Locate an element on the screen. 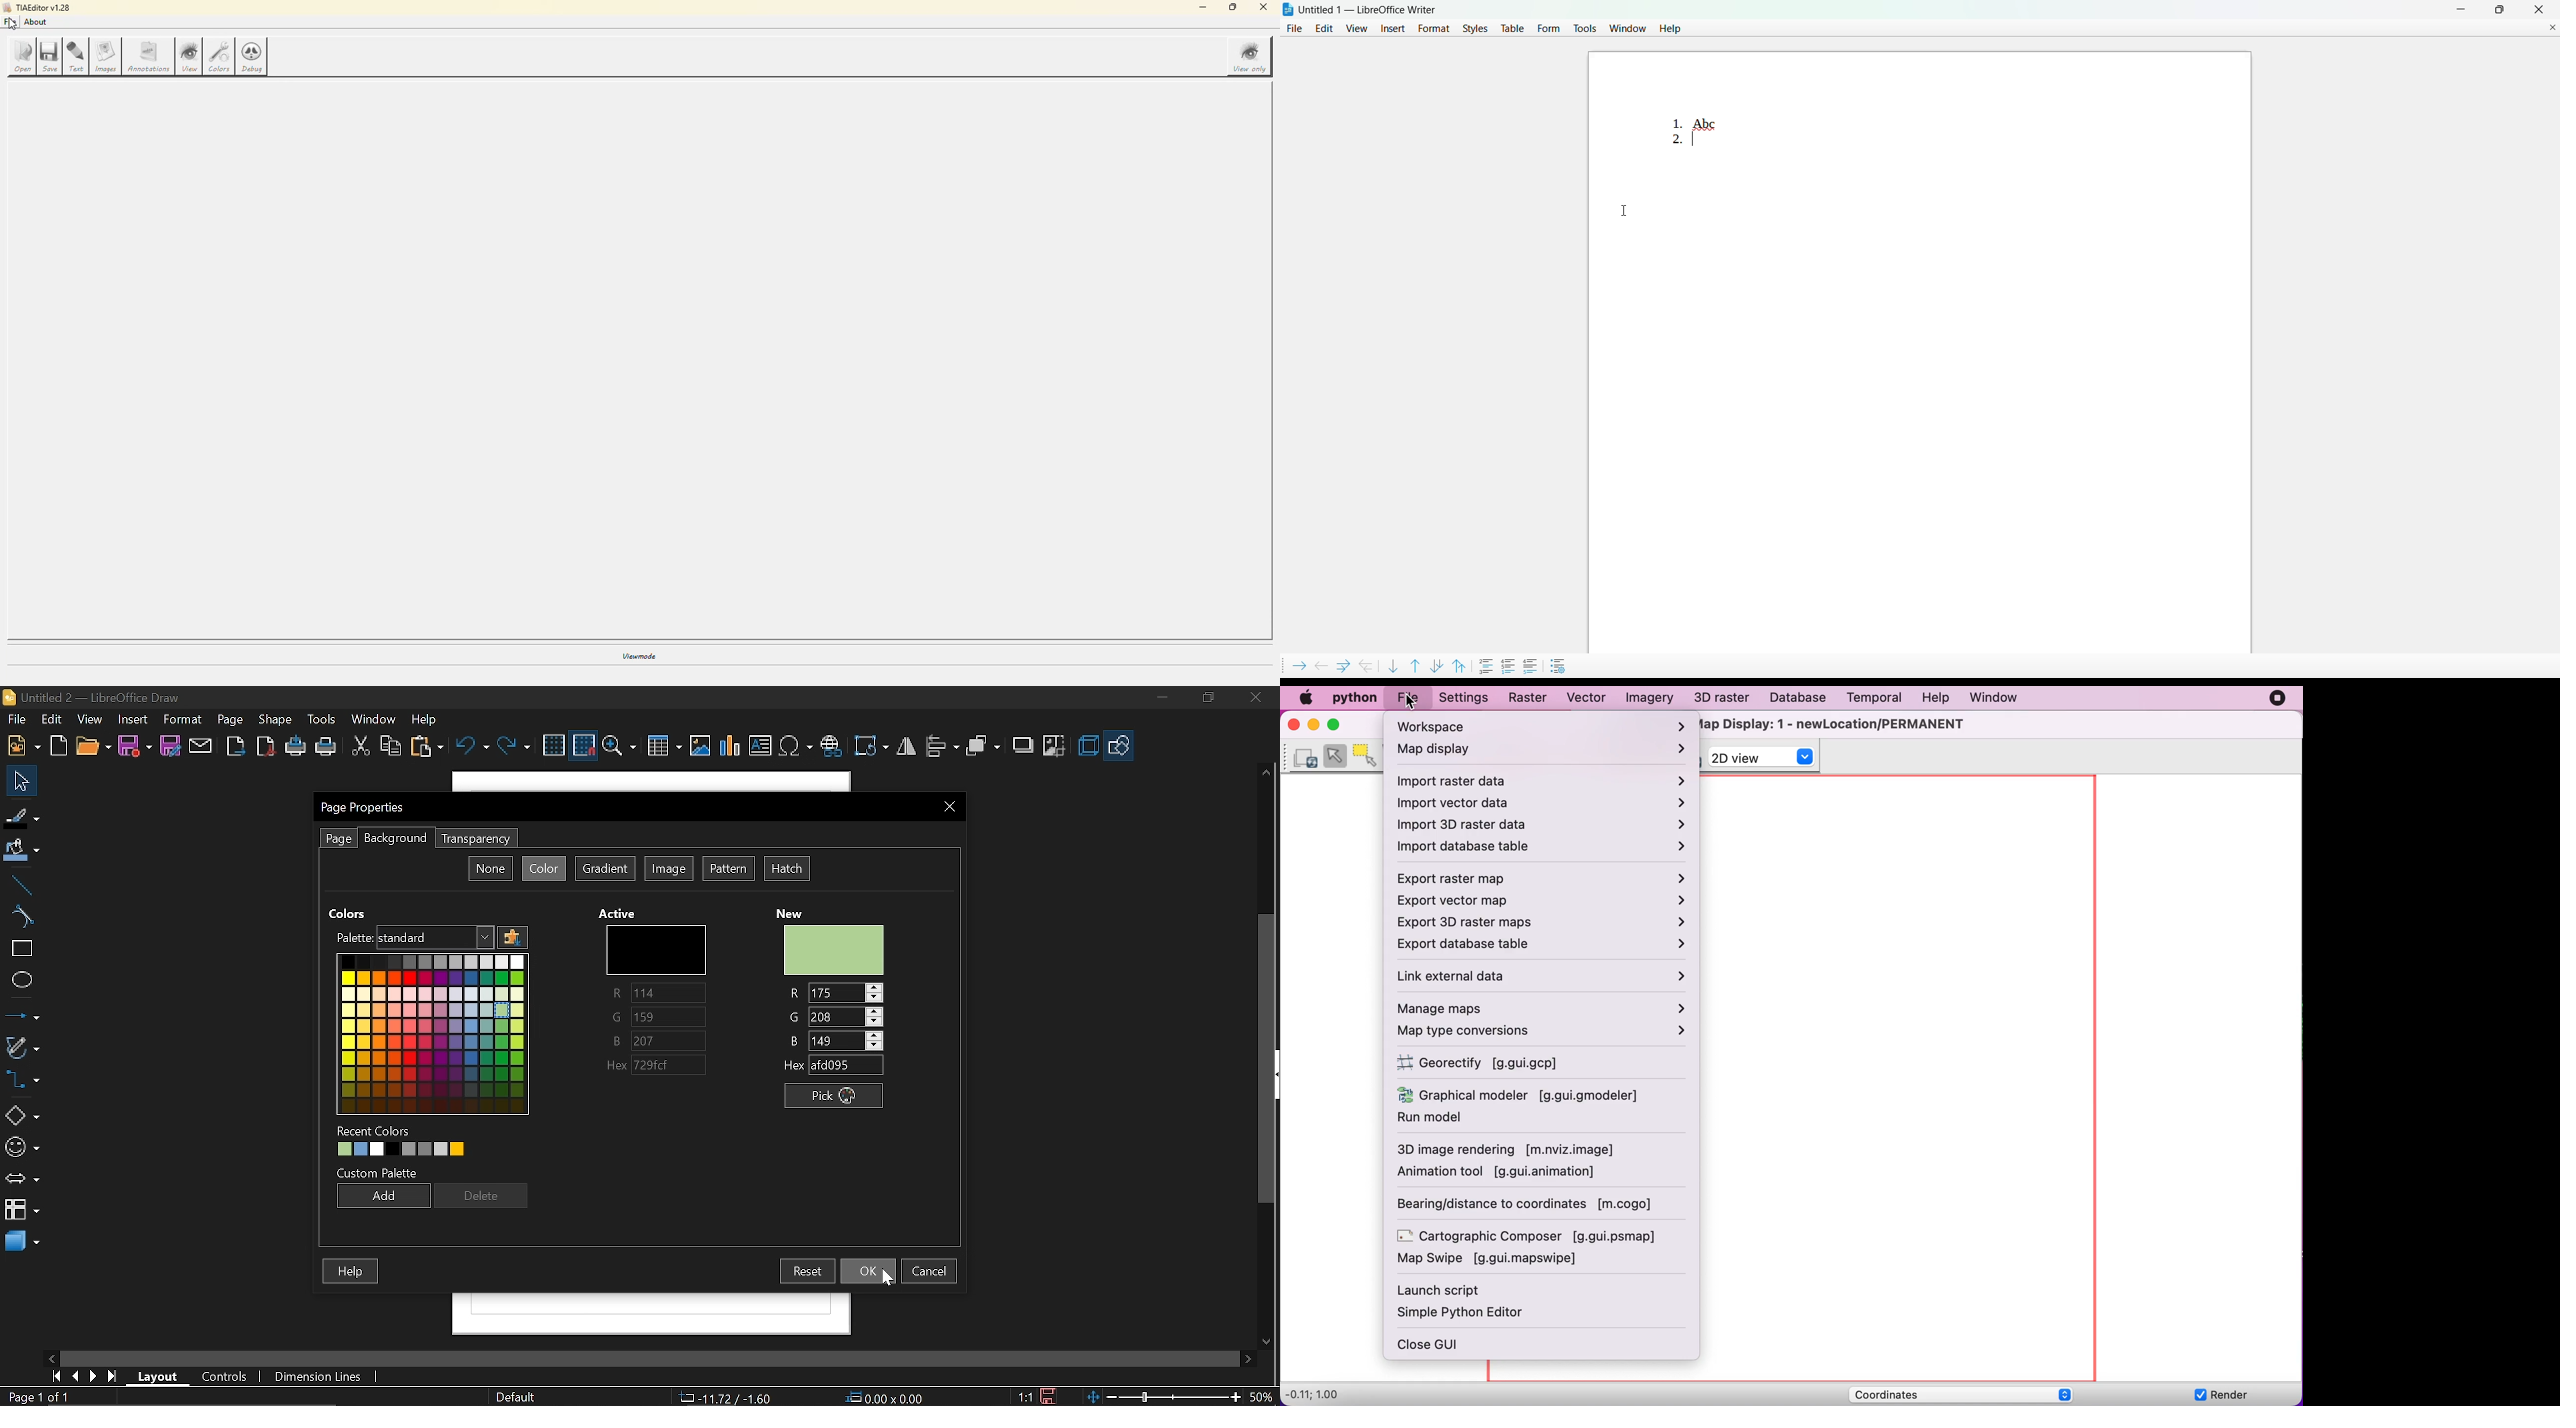  format is located at coordinates (184, 720).